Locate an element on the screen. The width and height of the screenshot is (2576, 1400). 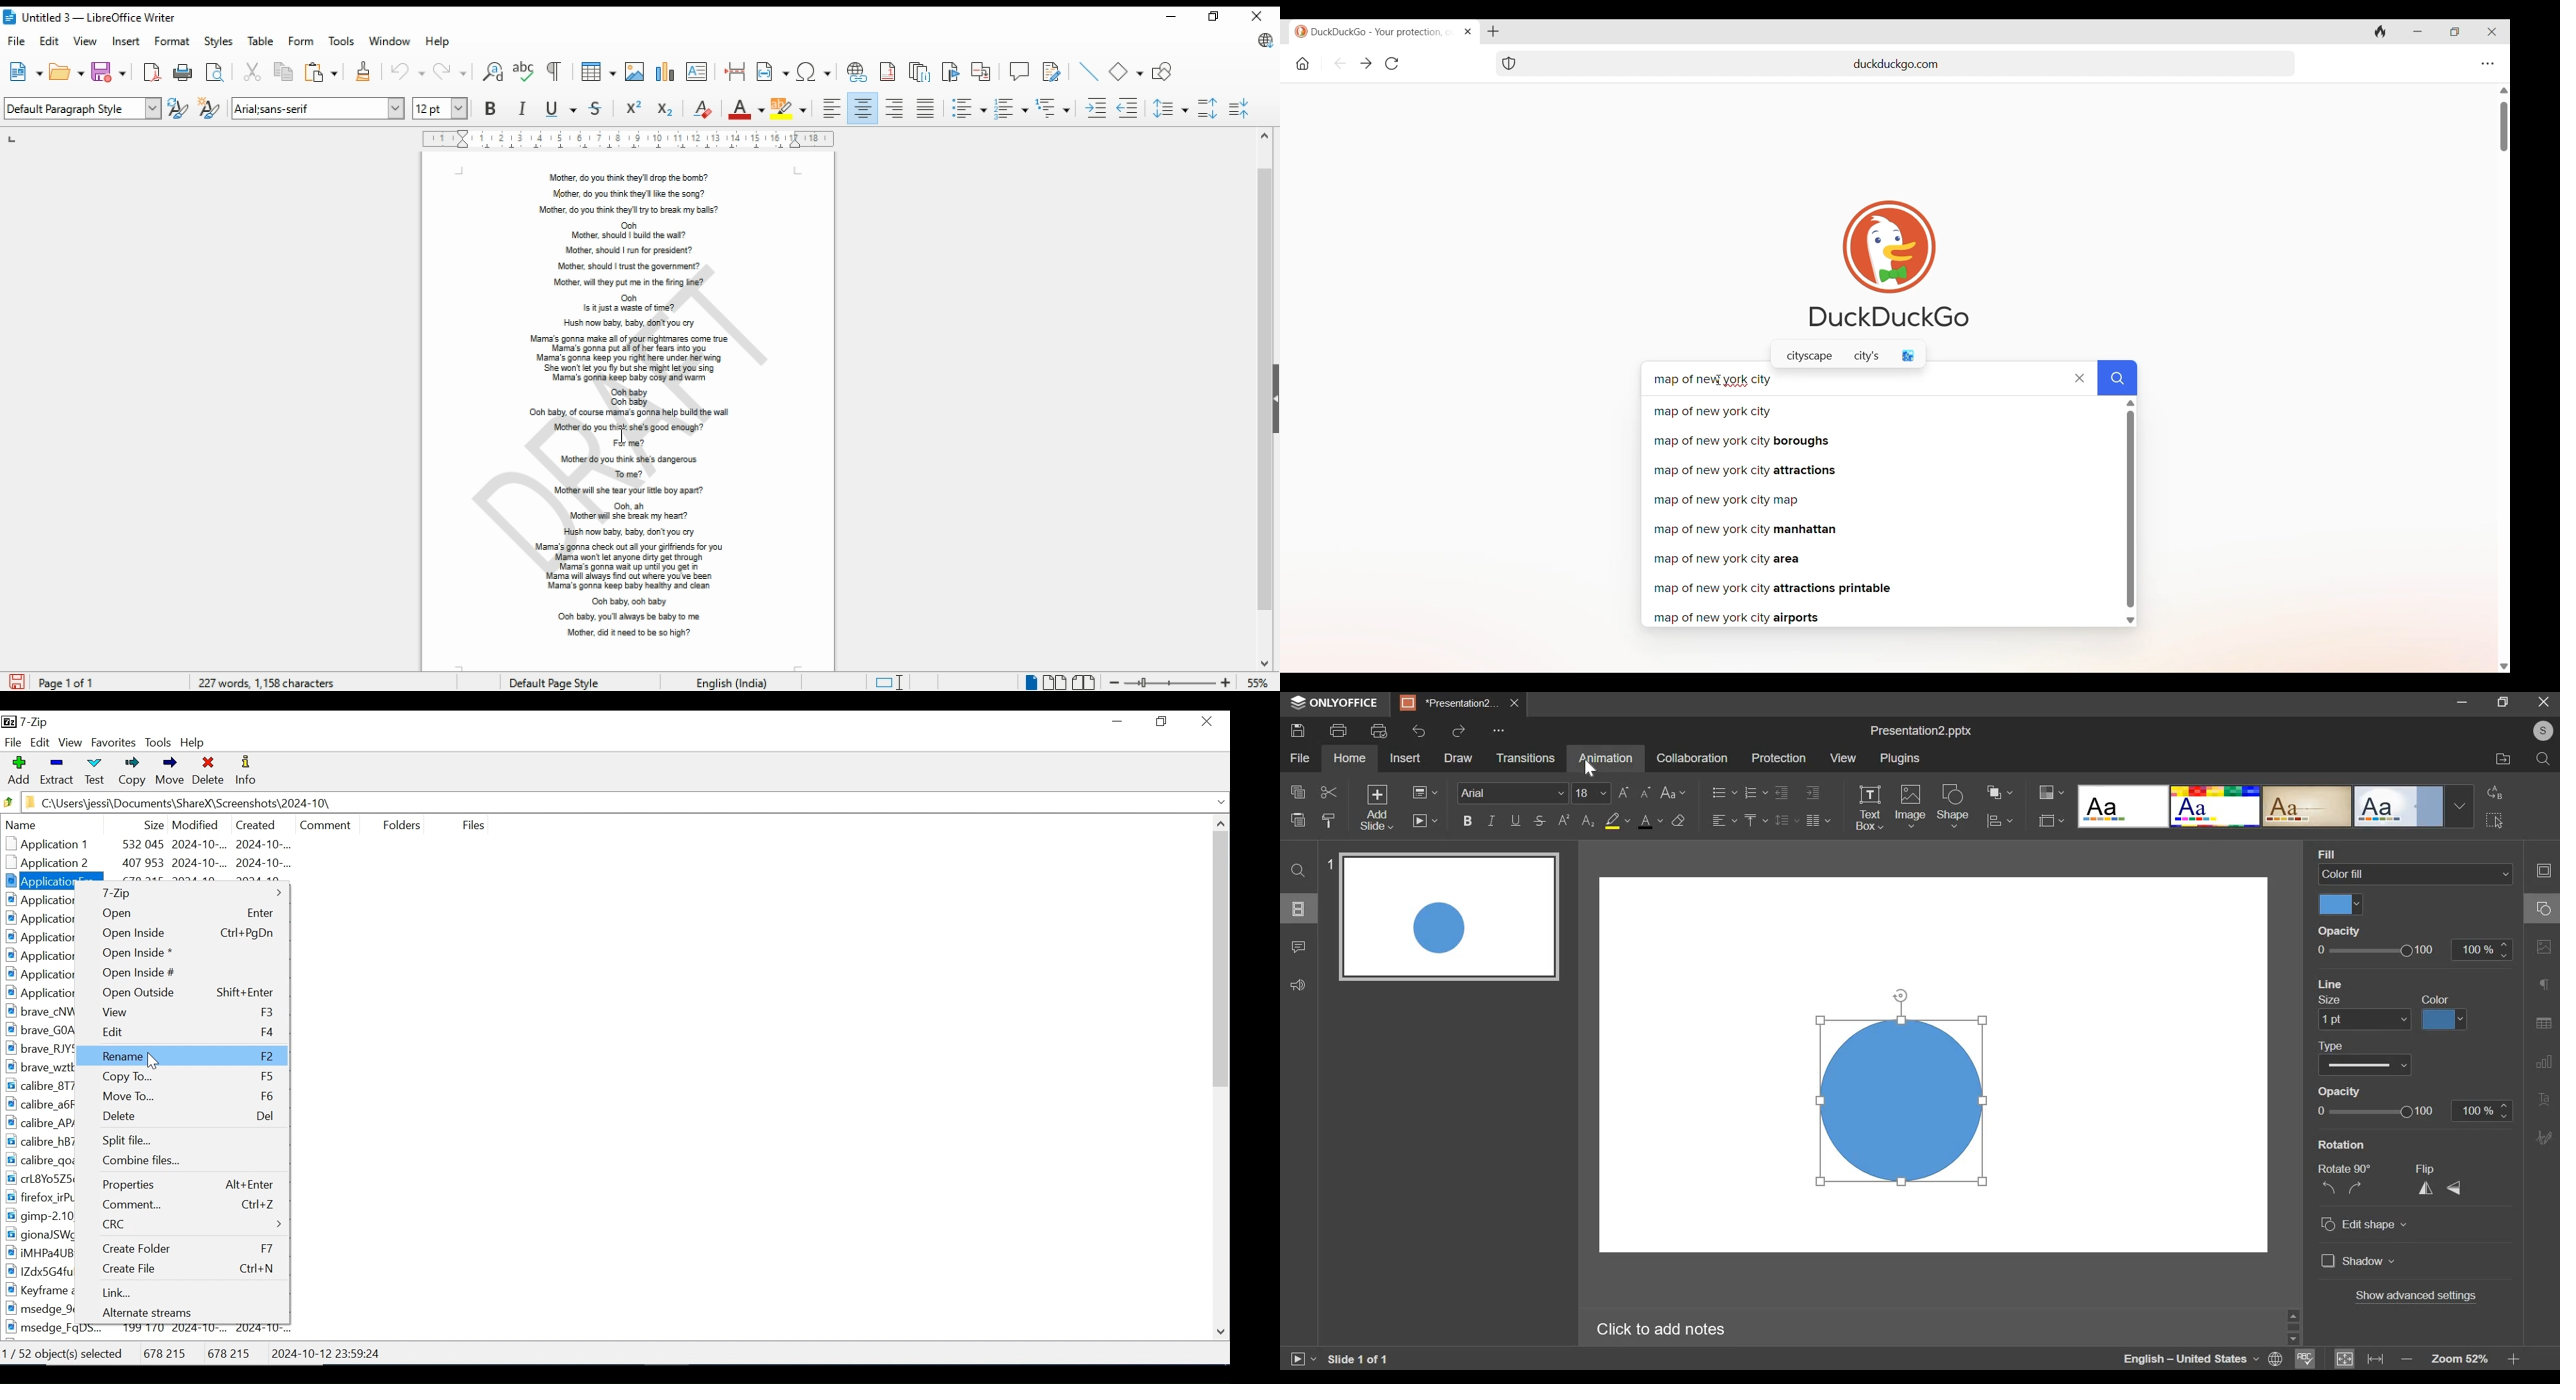
copy is located at coordinates (1297, 790).